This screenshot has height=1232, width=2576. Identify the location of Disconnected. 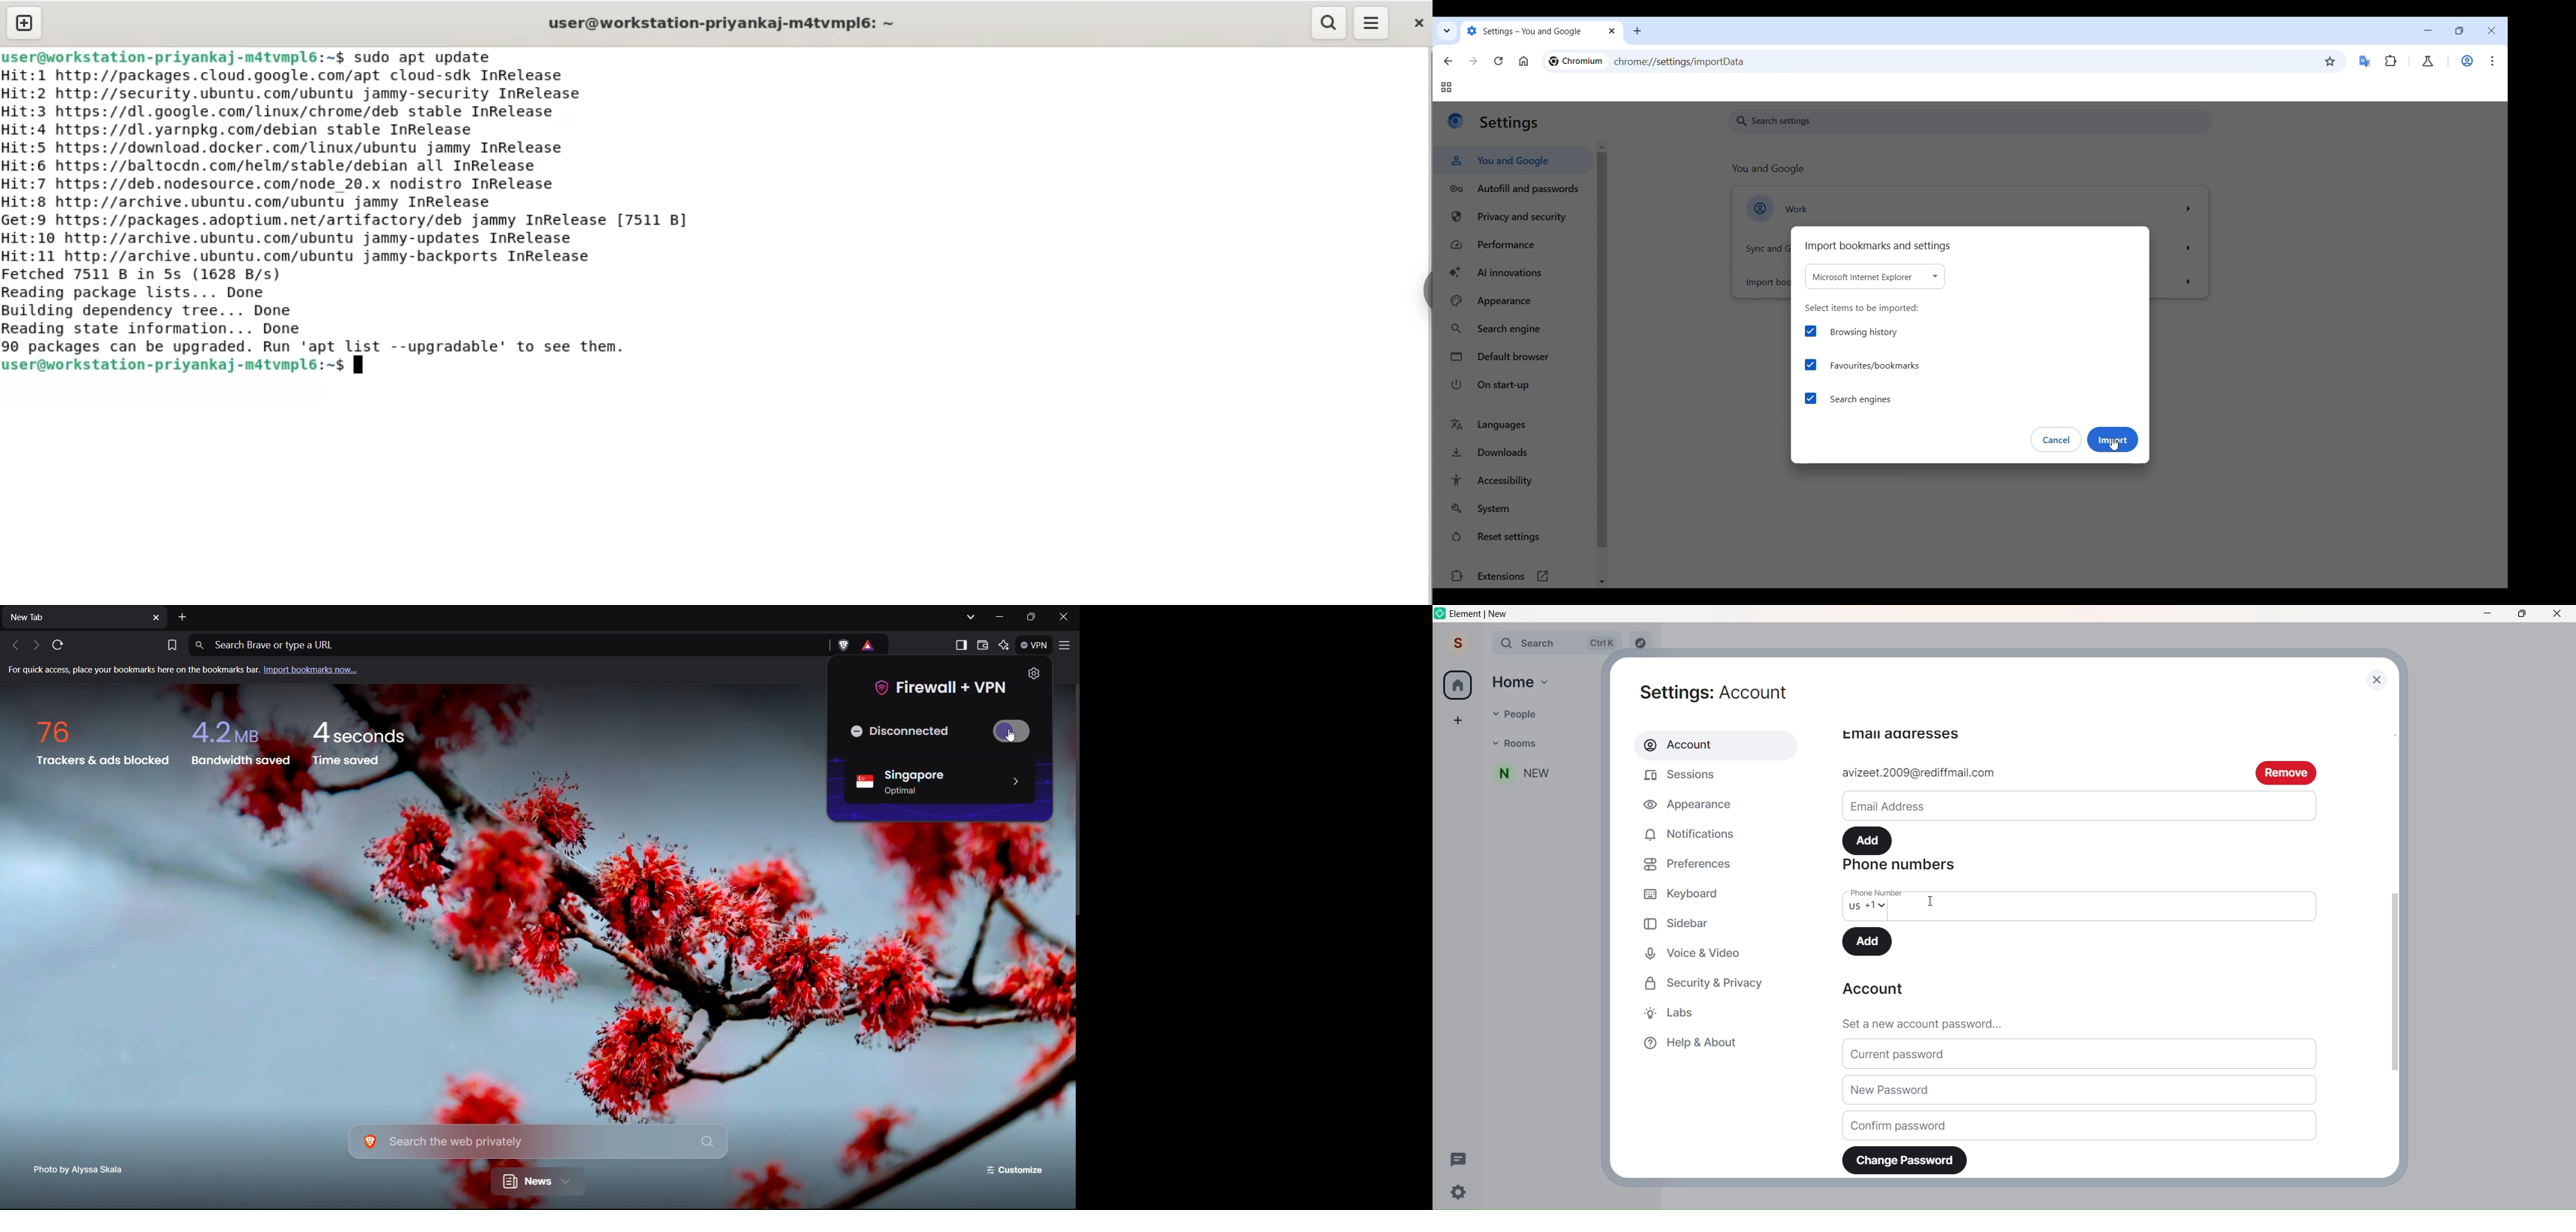
(906, 730).